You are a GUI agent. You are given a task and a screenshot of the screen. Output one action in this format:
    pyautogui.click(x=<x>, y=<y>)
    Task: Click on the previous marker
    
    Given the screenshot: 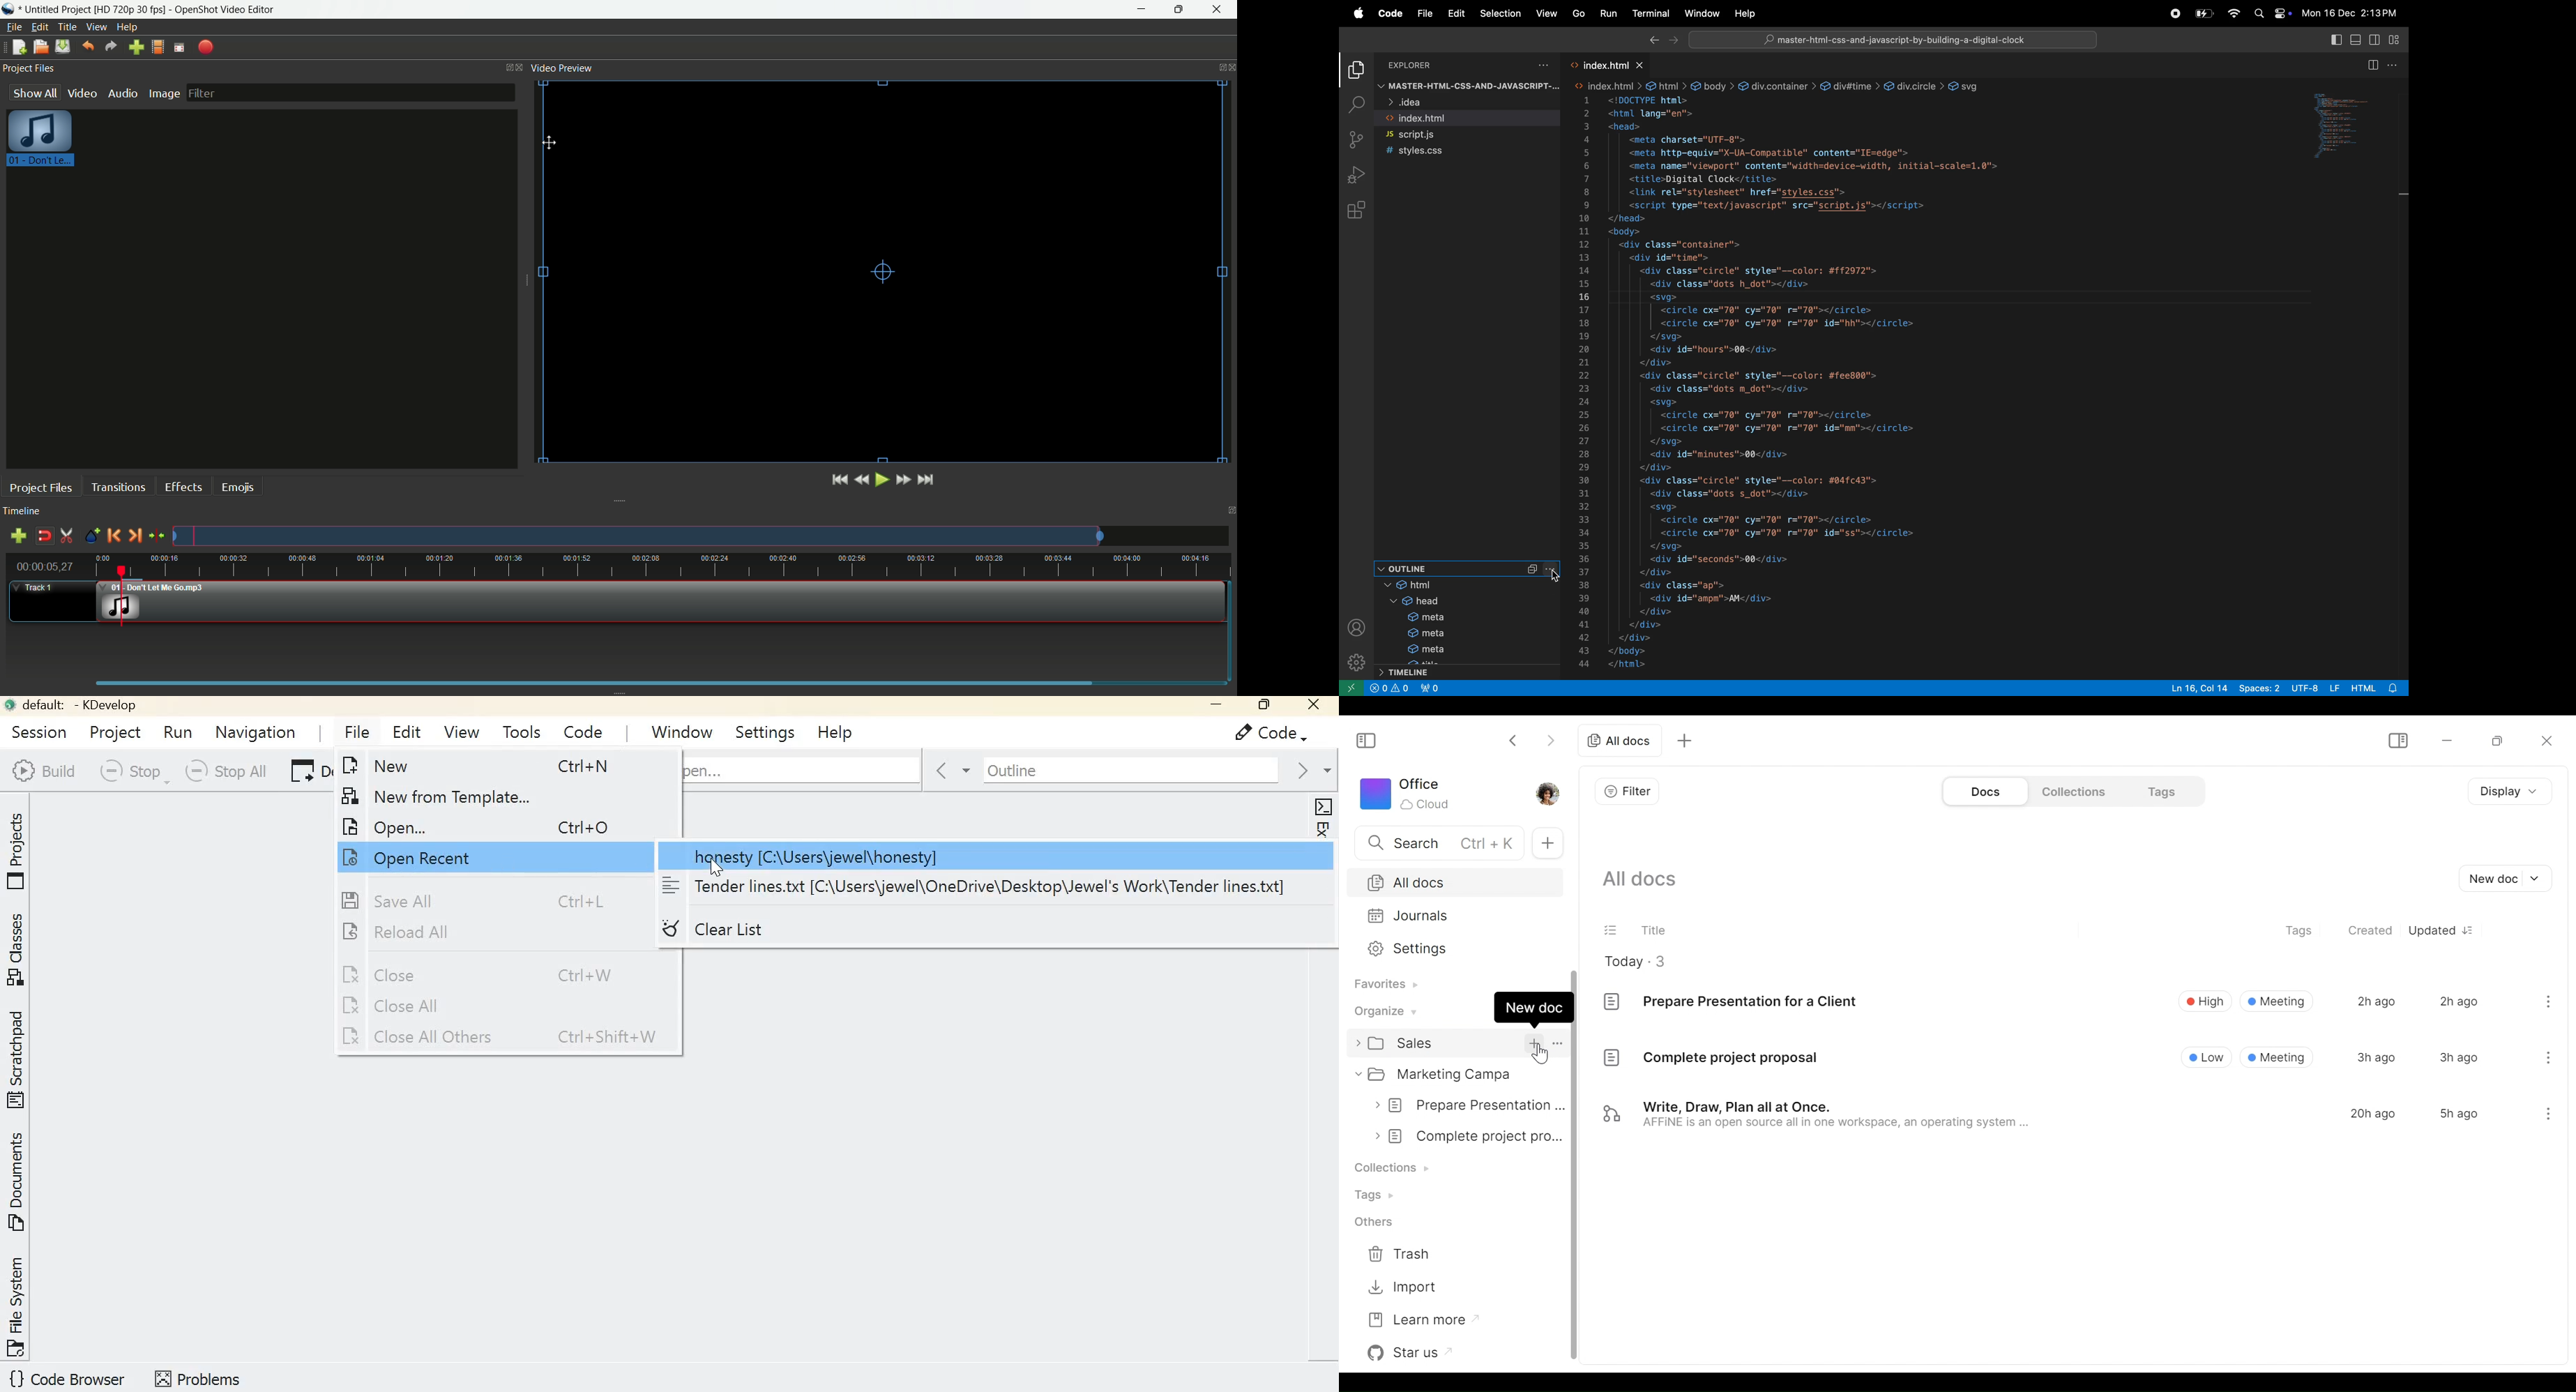 What is the action you would take?
    pyautogui.click(x=115, y=536)
    